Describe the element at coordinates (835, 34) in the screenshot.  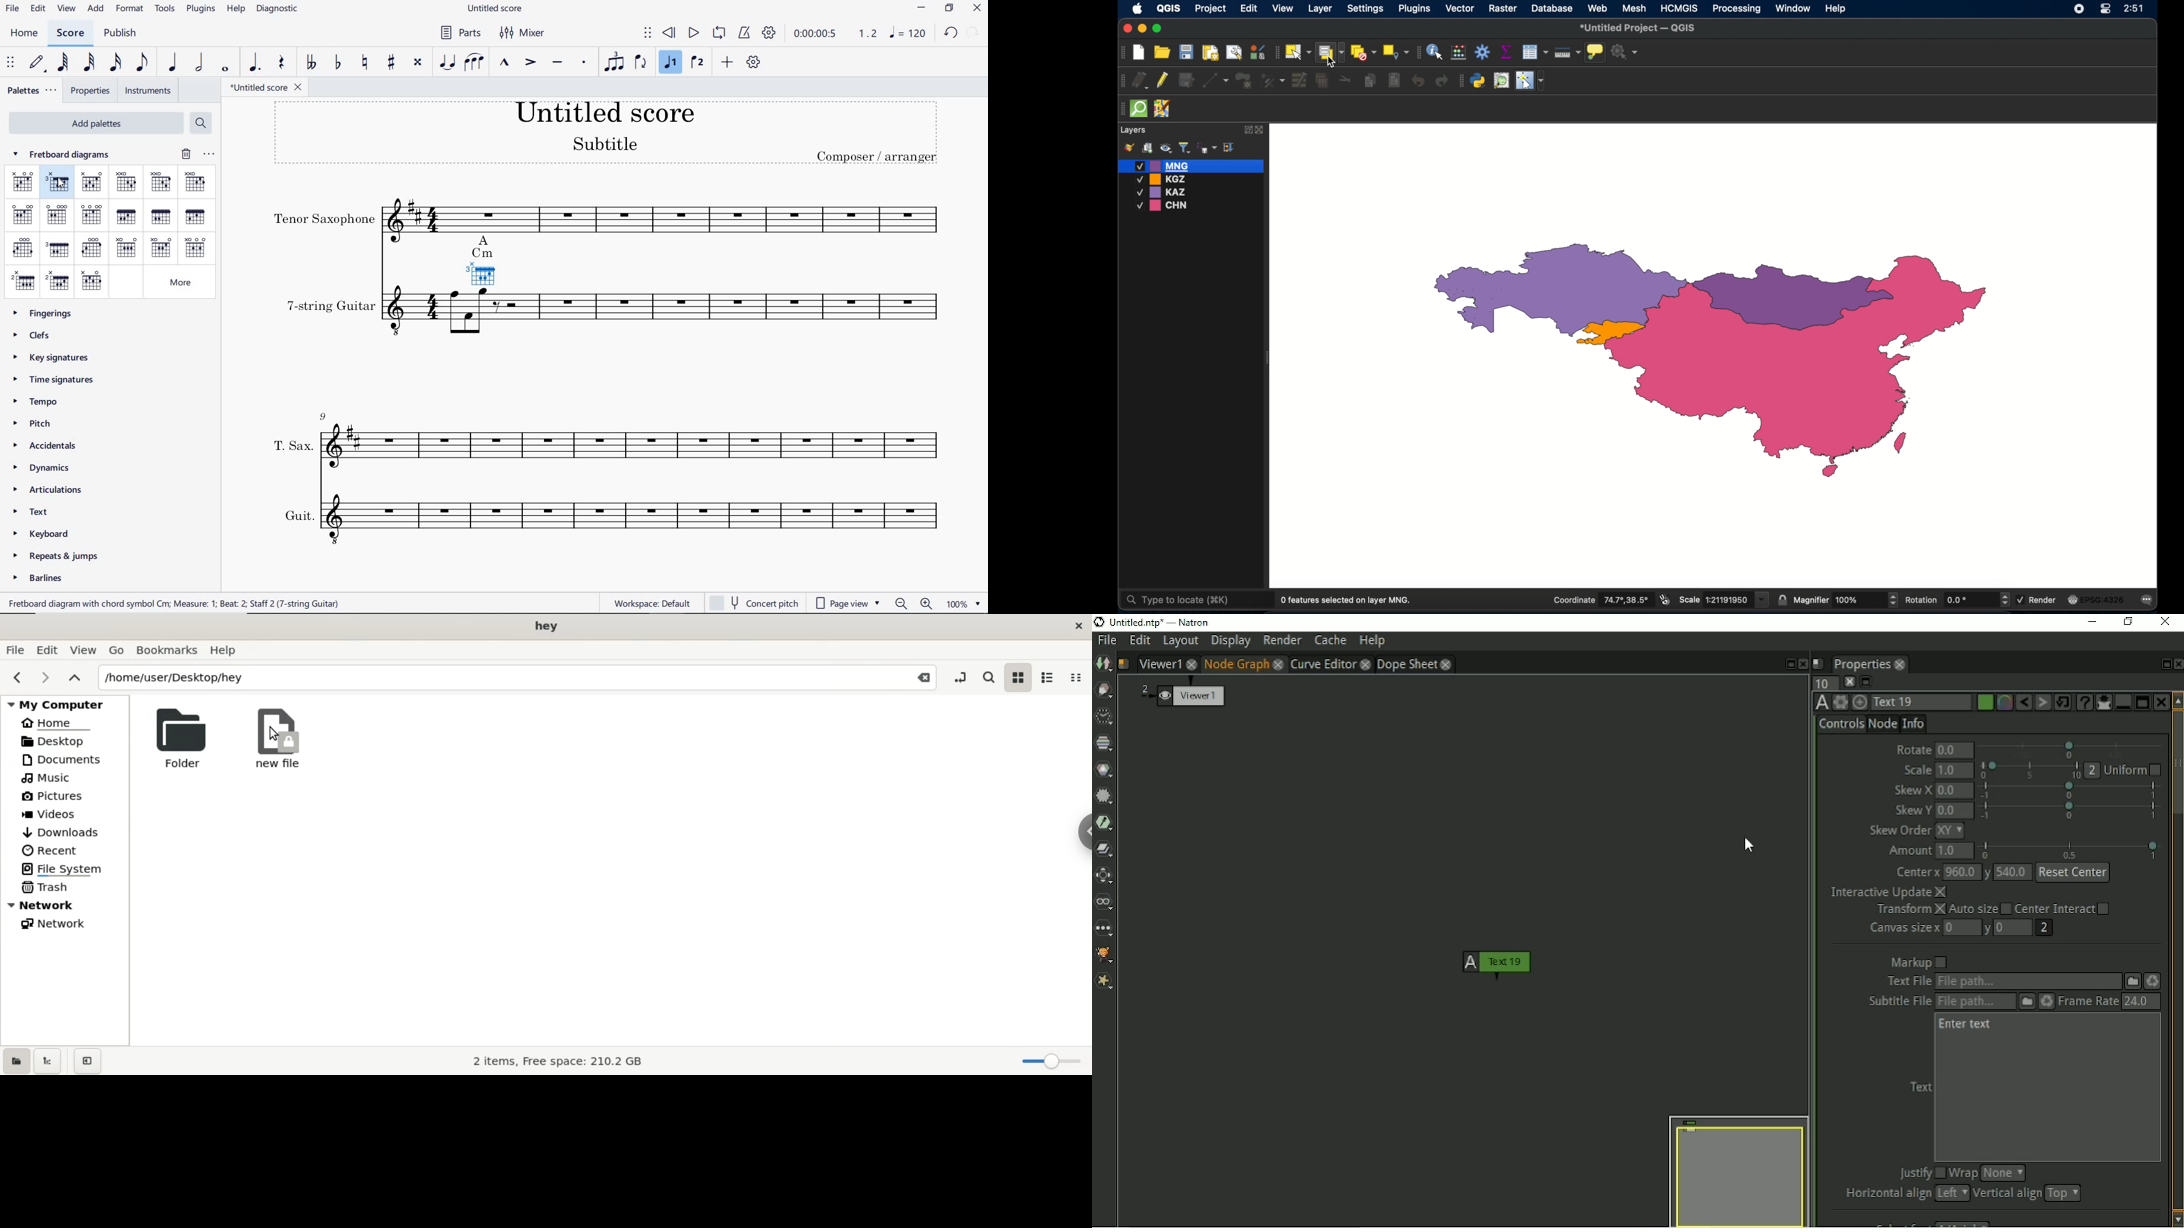
I see `PLAY SPEED` at that location.